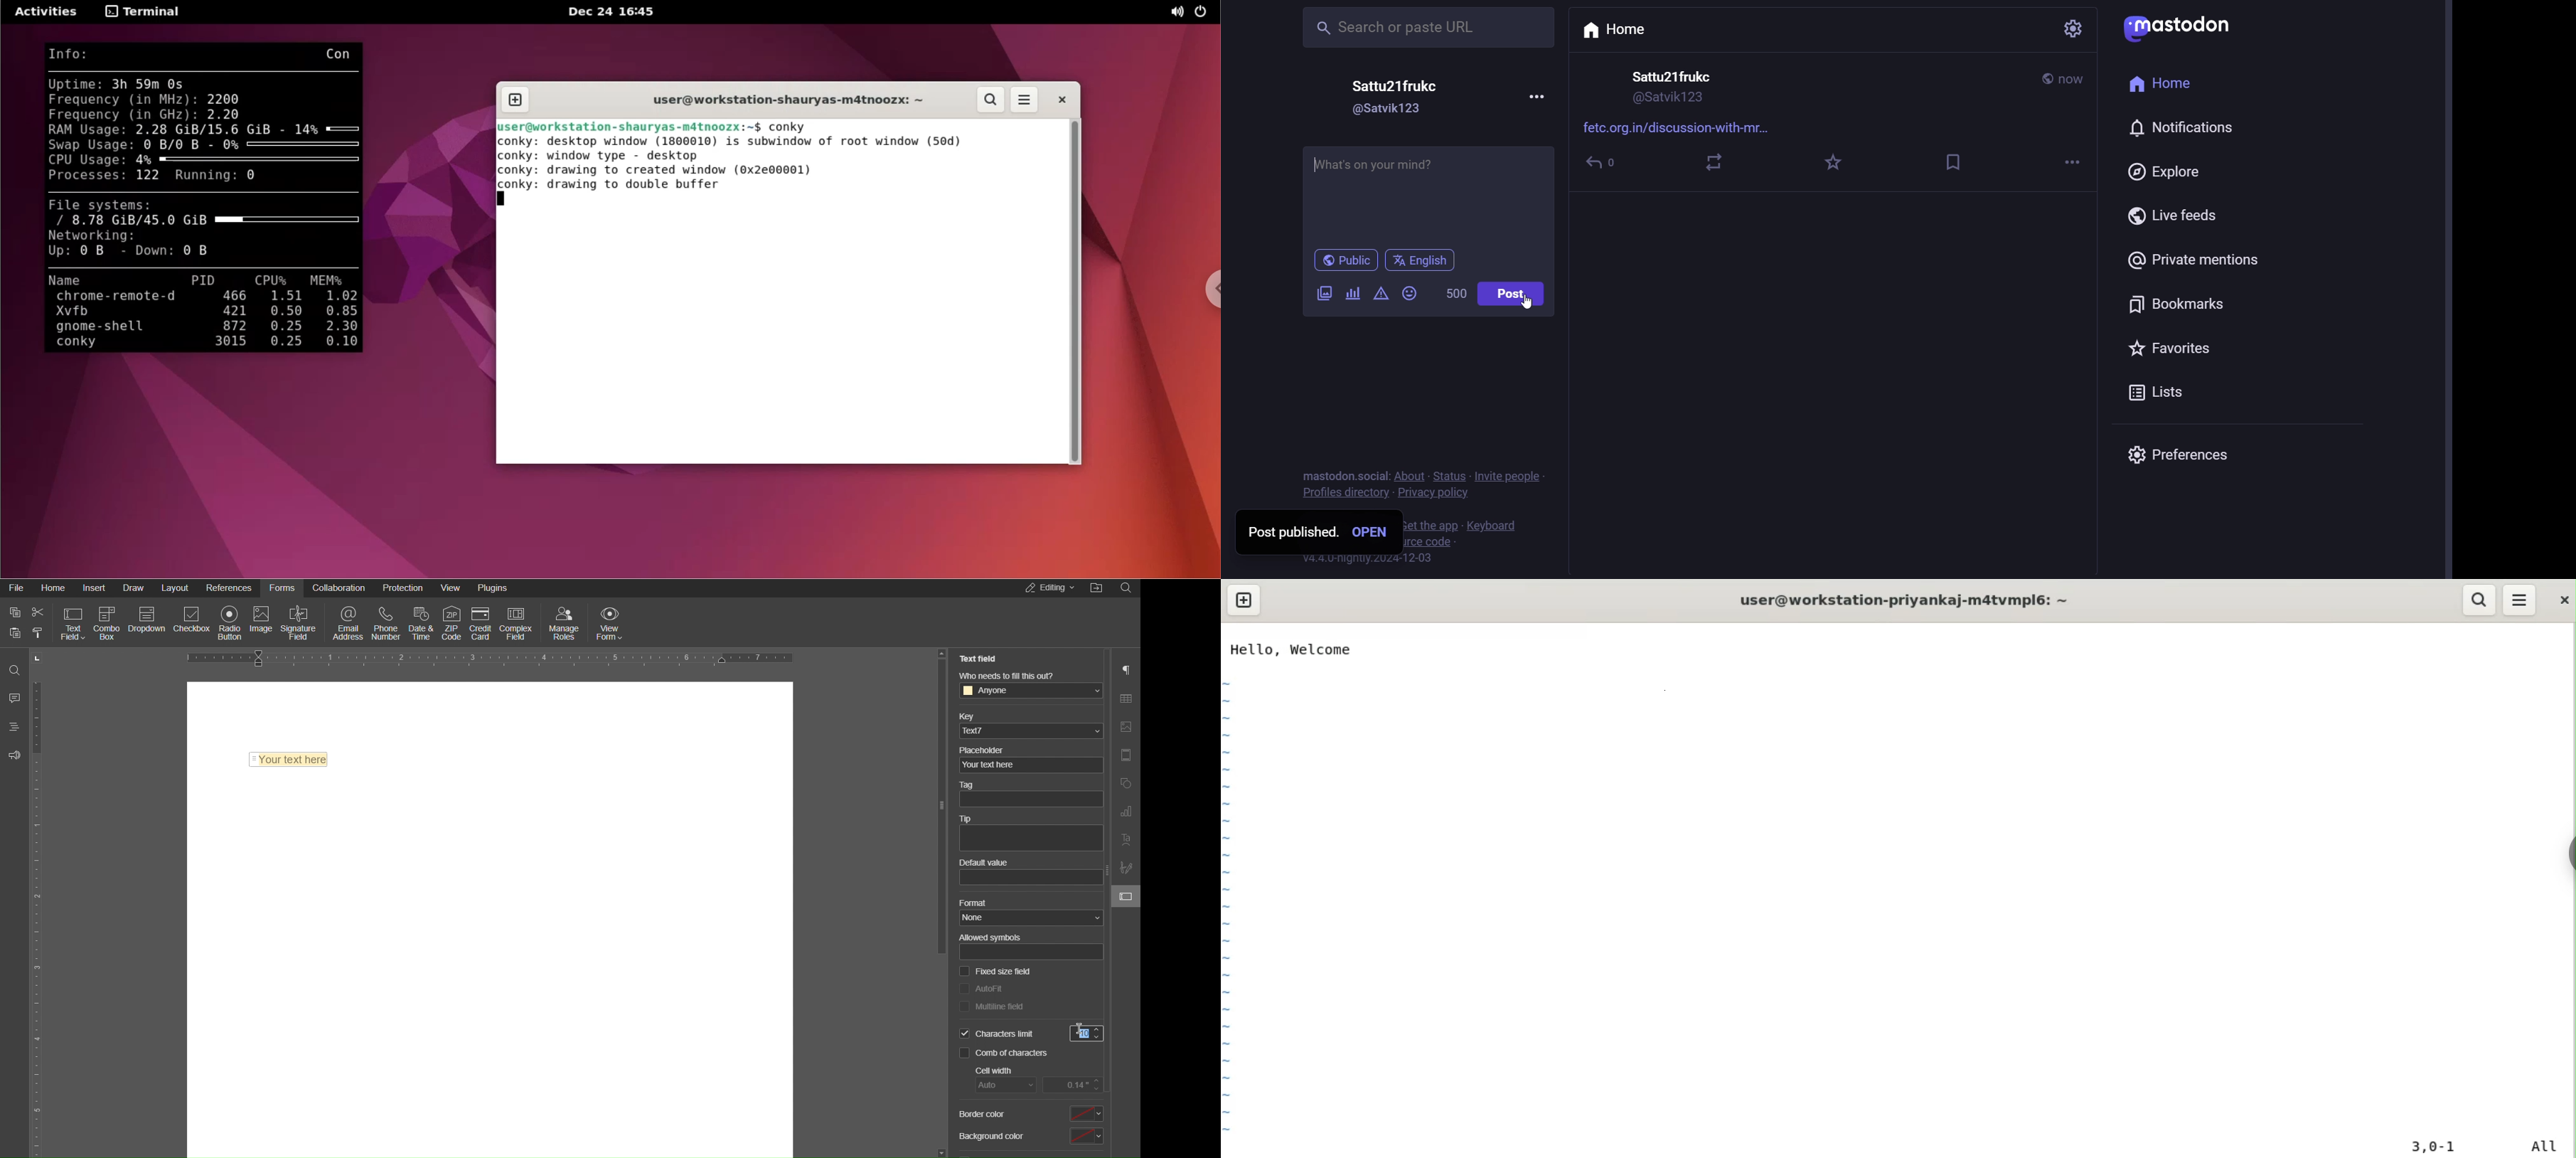 This screenshot has width=2576, height=1176. What do you see at coordinates (1667, 101) in the screenshot?
I see `id` at bounding box center [1667, 101].